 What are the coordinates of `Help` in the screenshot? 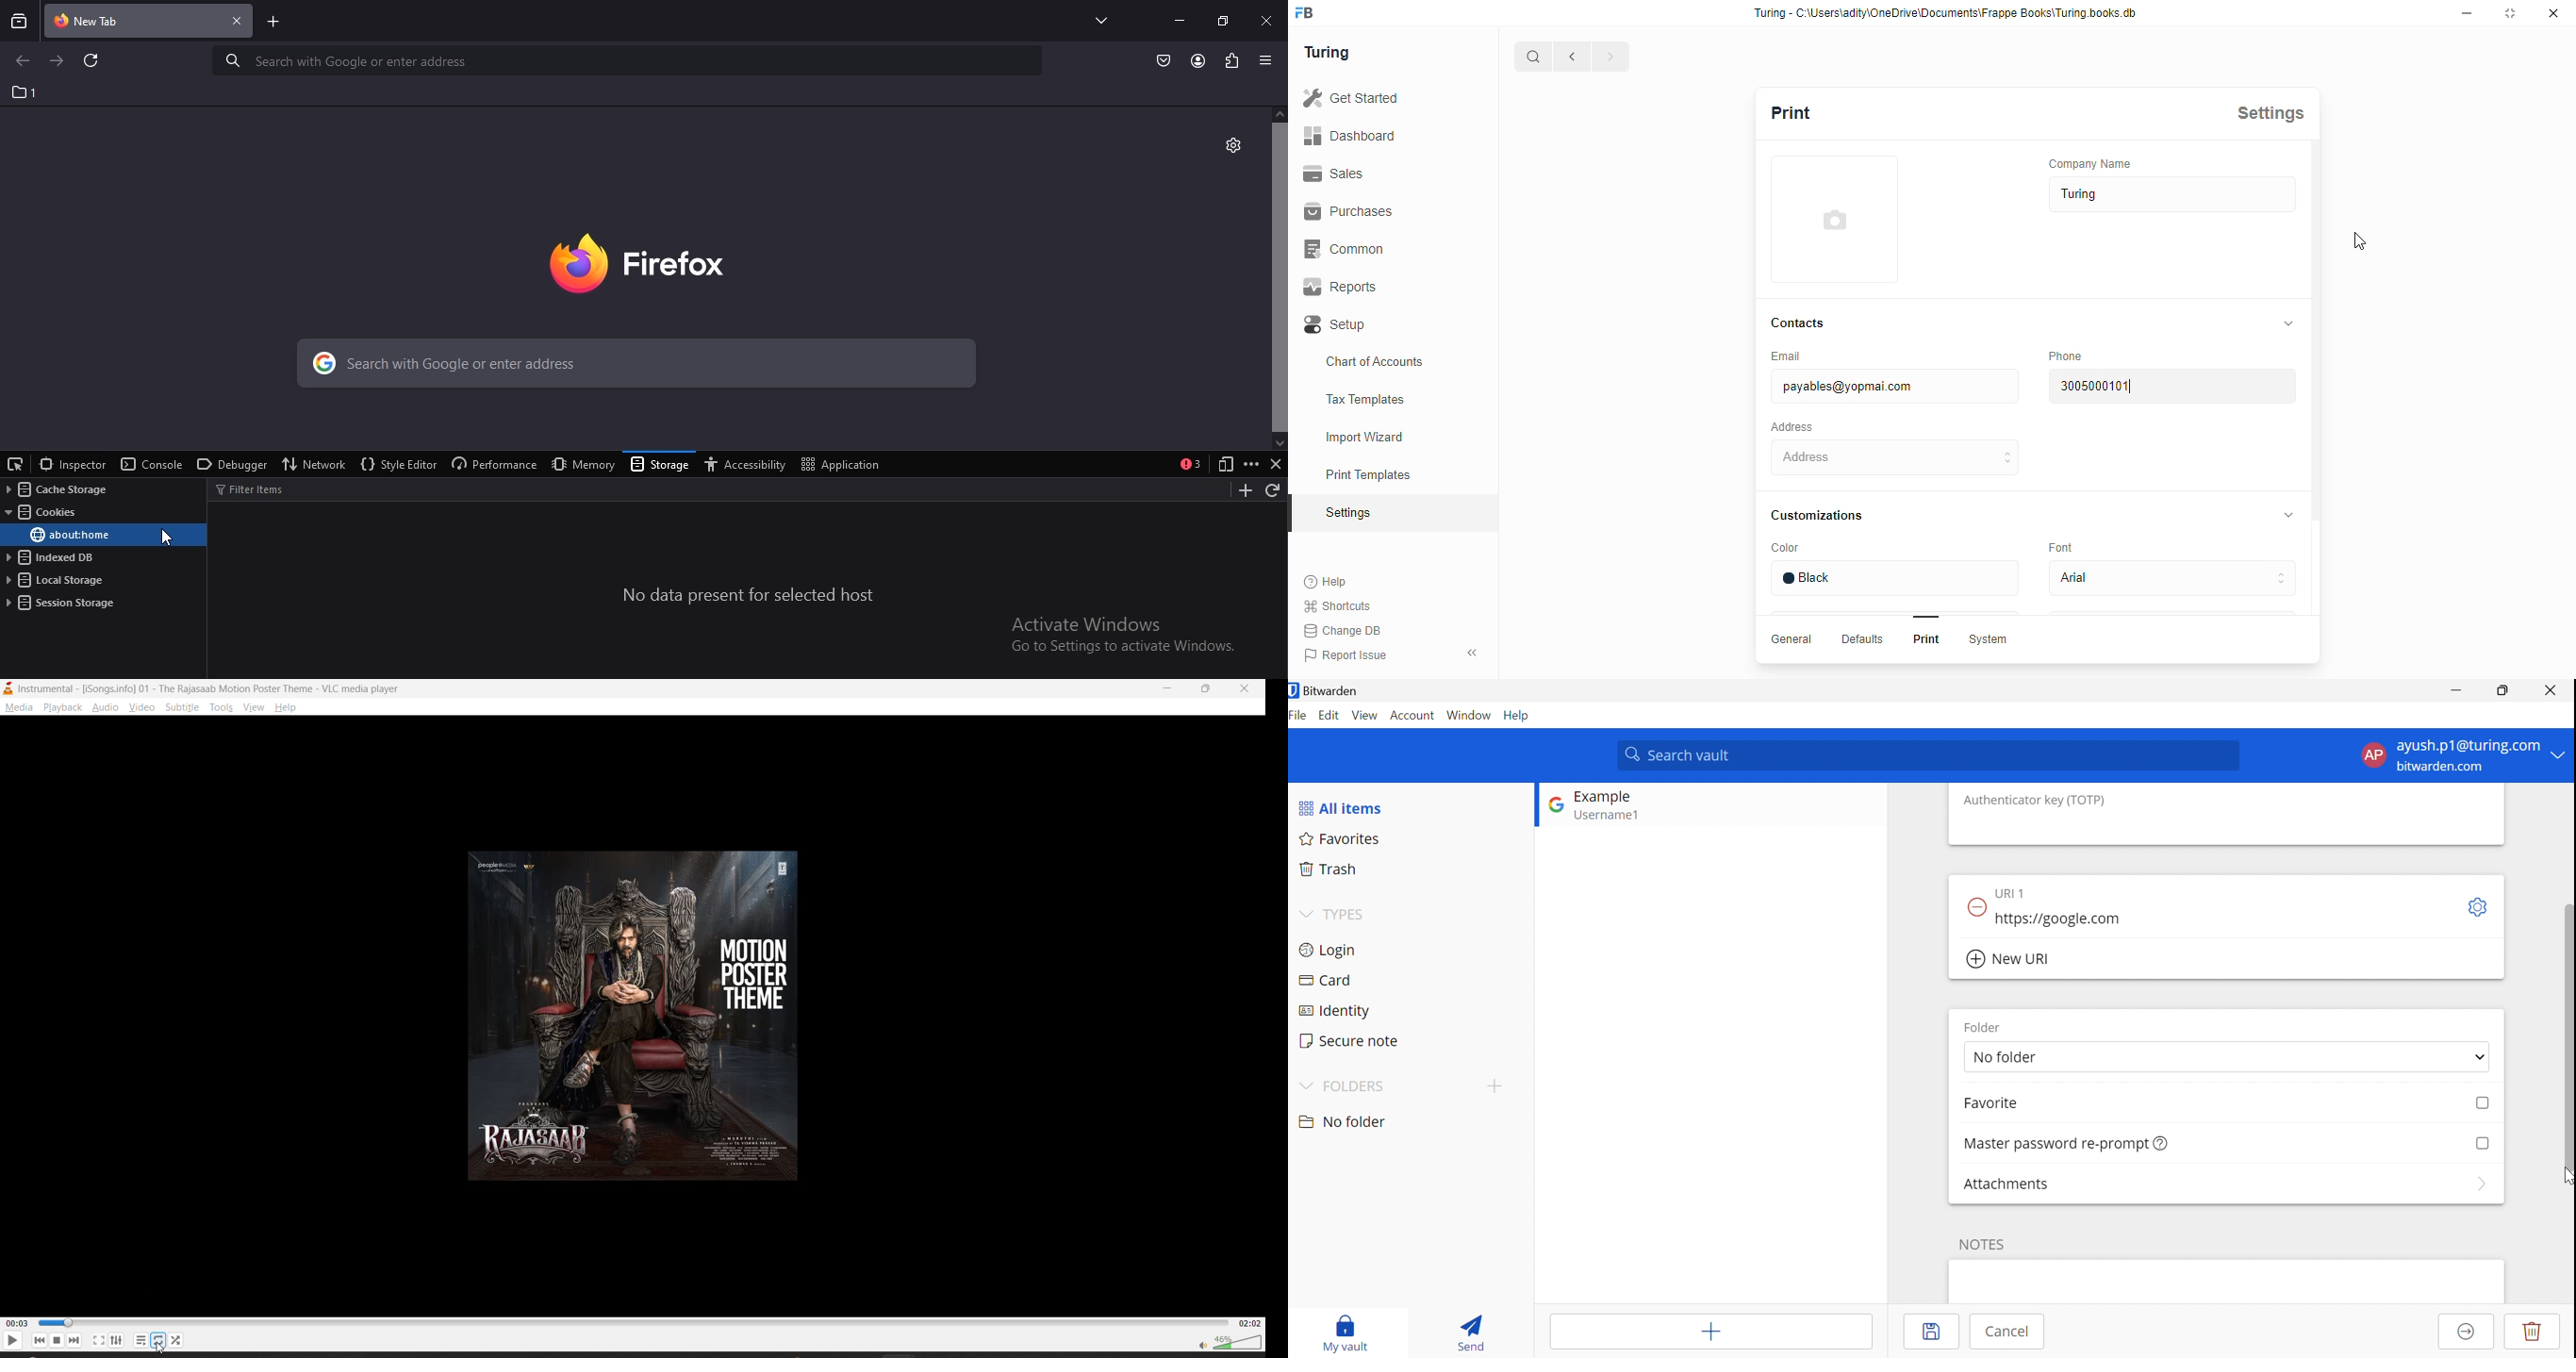 It's located at (1519, 715).